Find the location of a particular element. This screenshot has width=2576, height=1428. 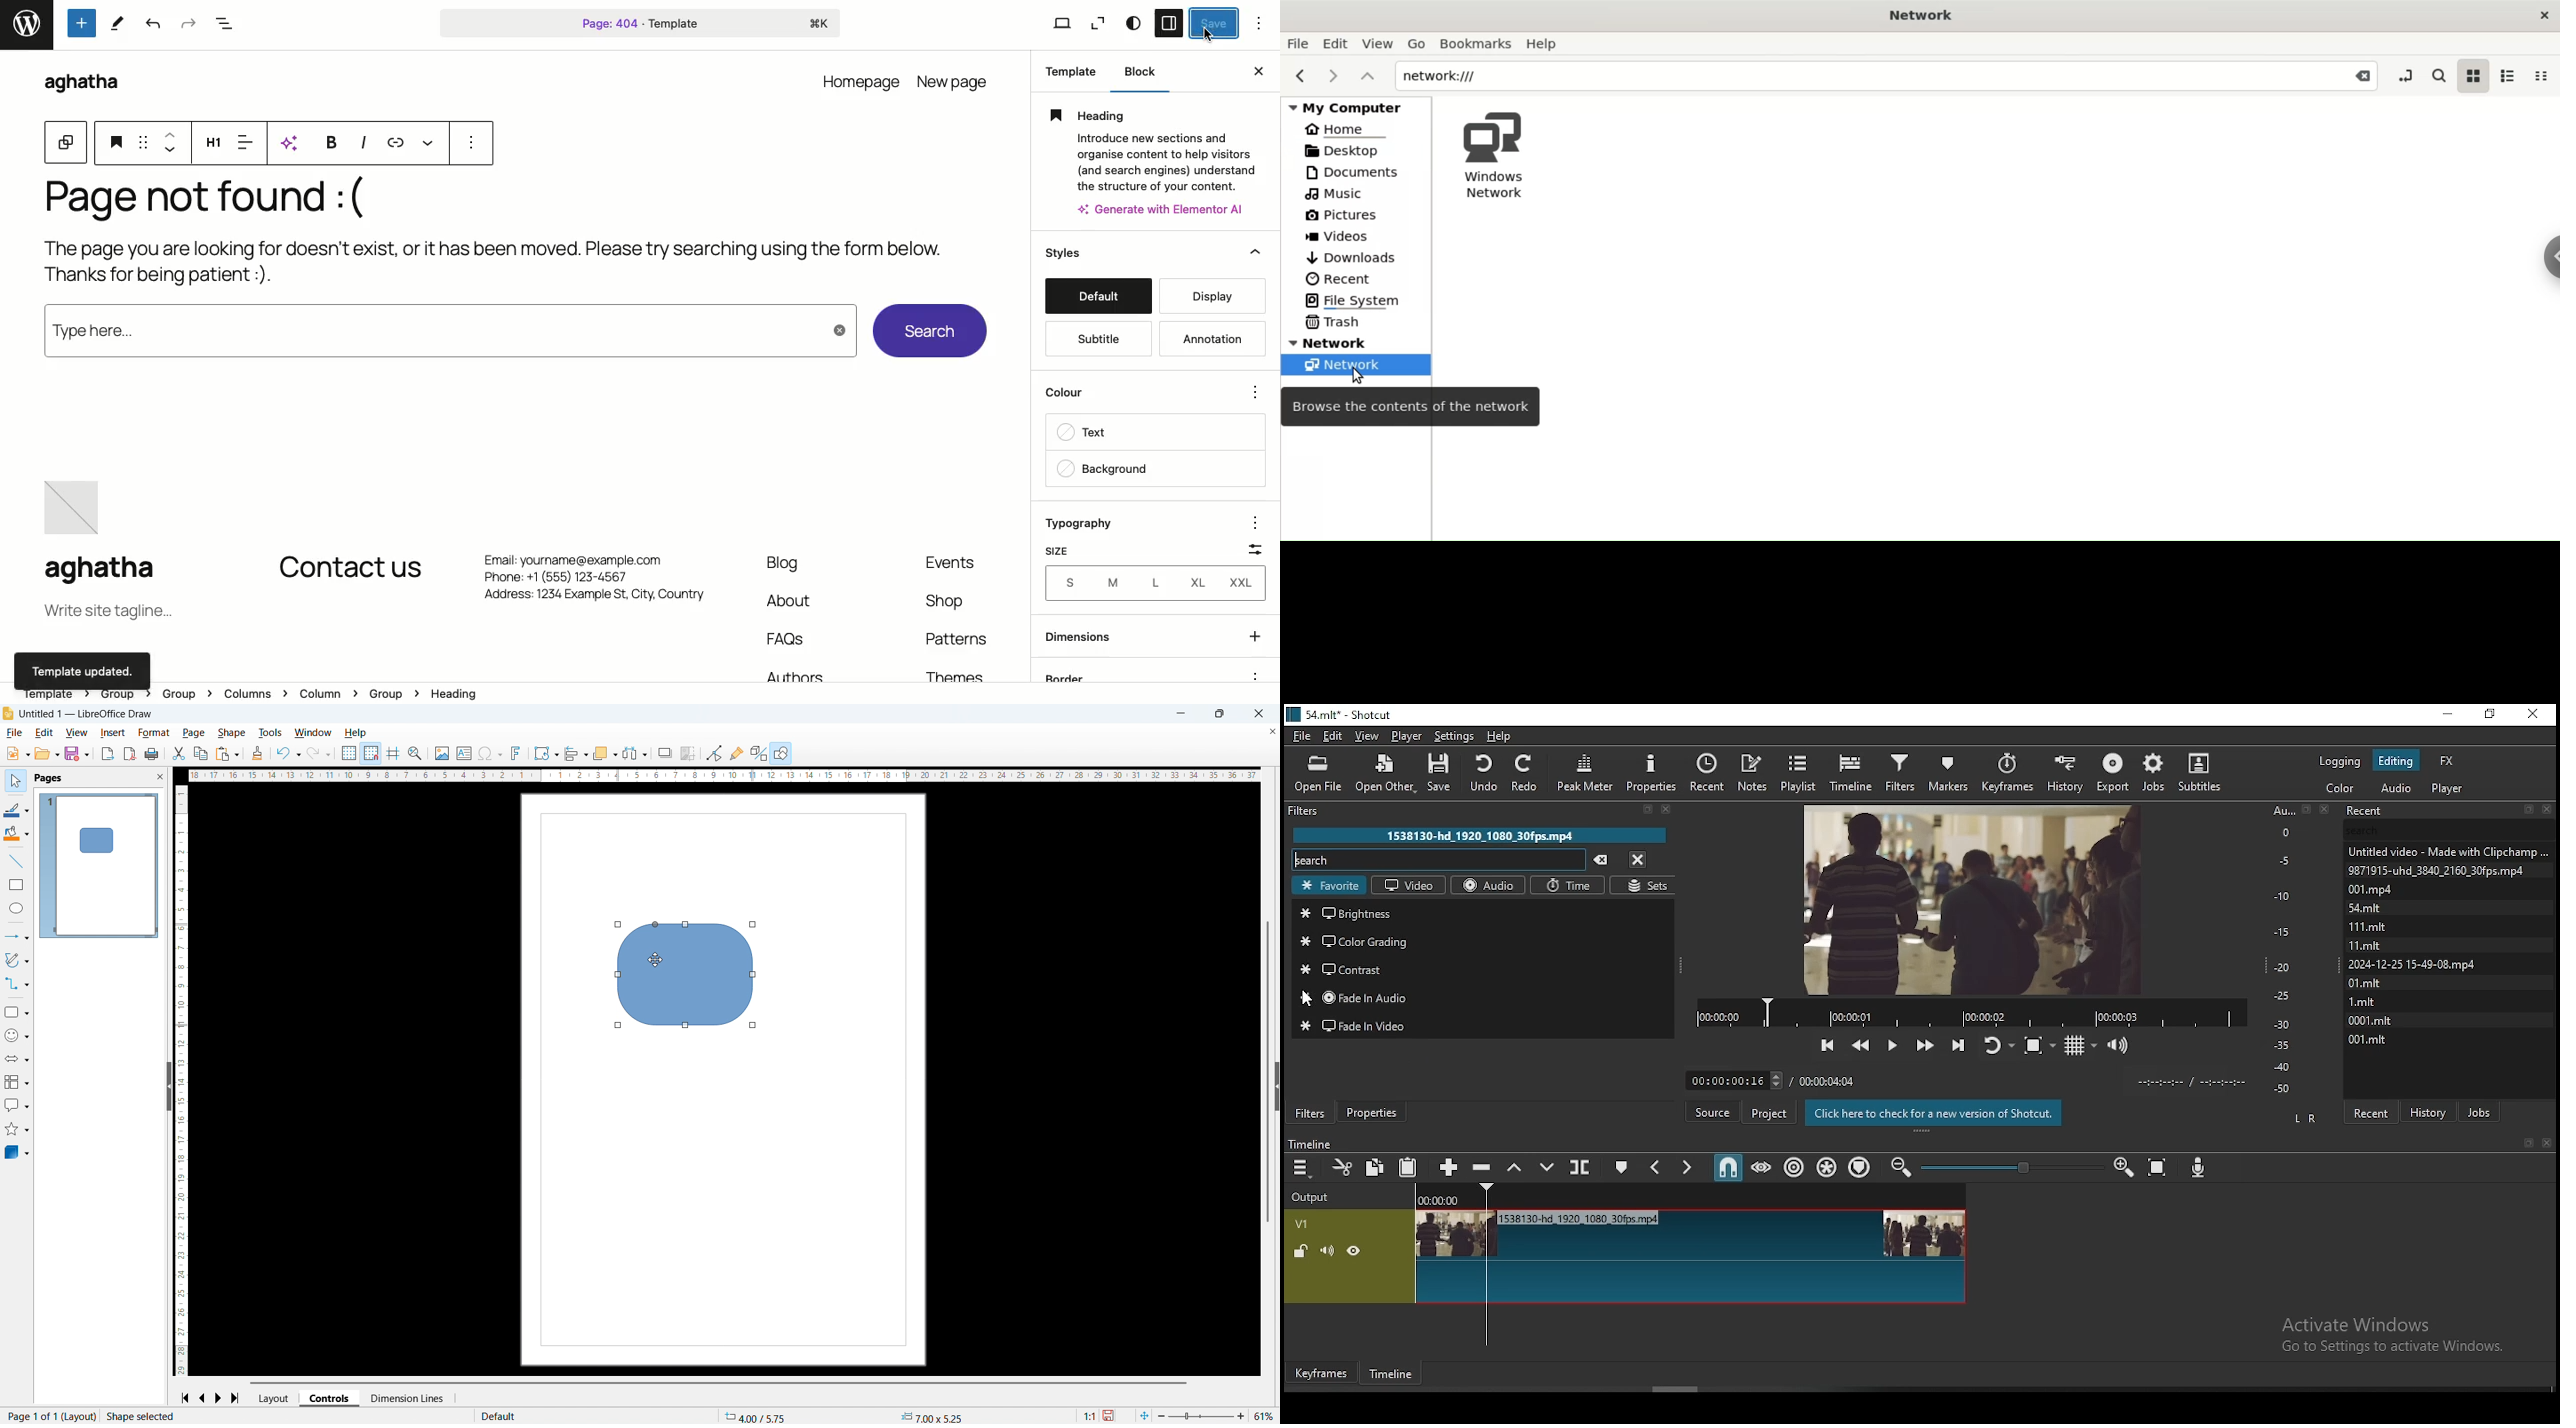

timeline is located at coordinates (1852, 772).